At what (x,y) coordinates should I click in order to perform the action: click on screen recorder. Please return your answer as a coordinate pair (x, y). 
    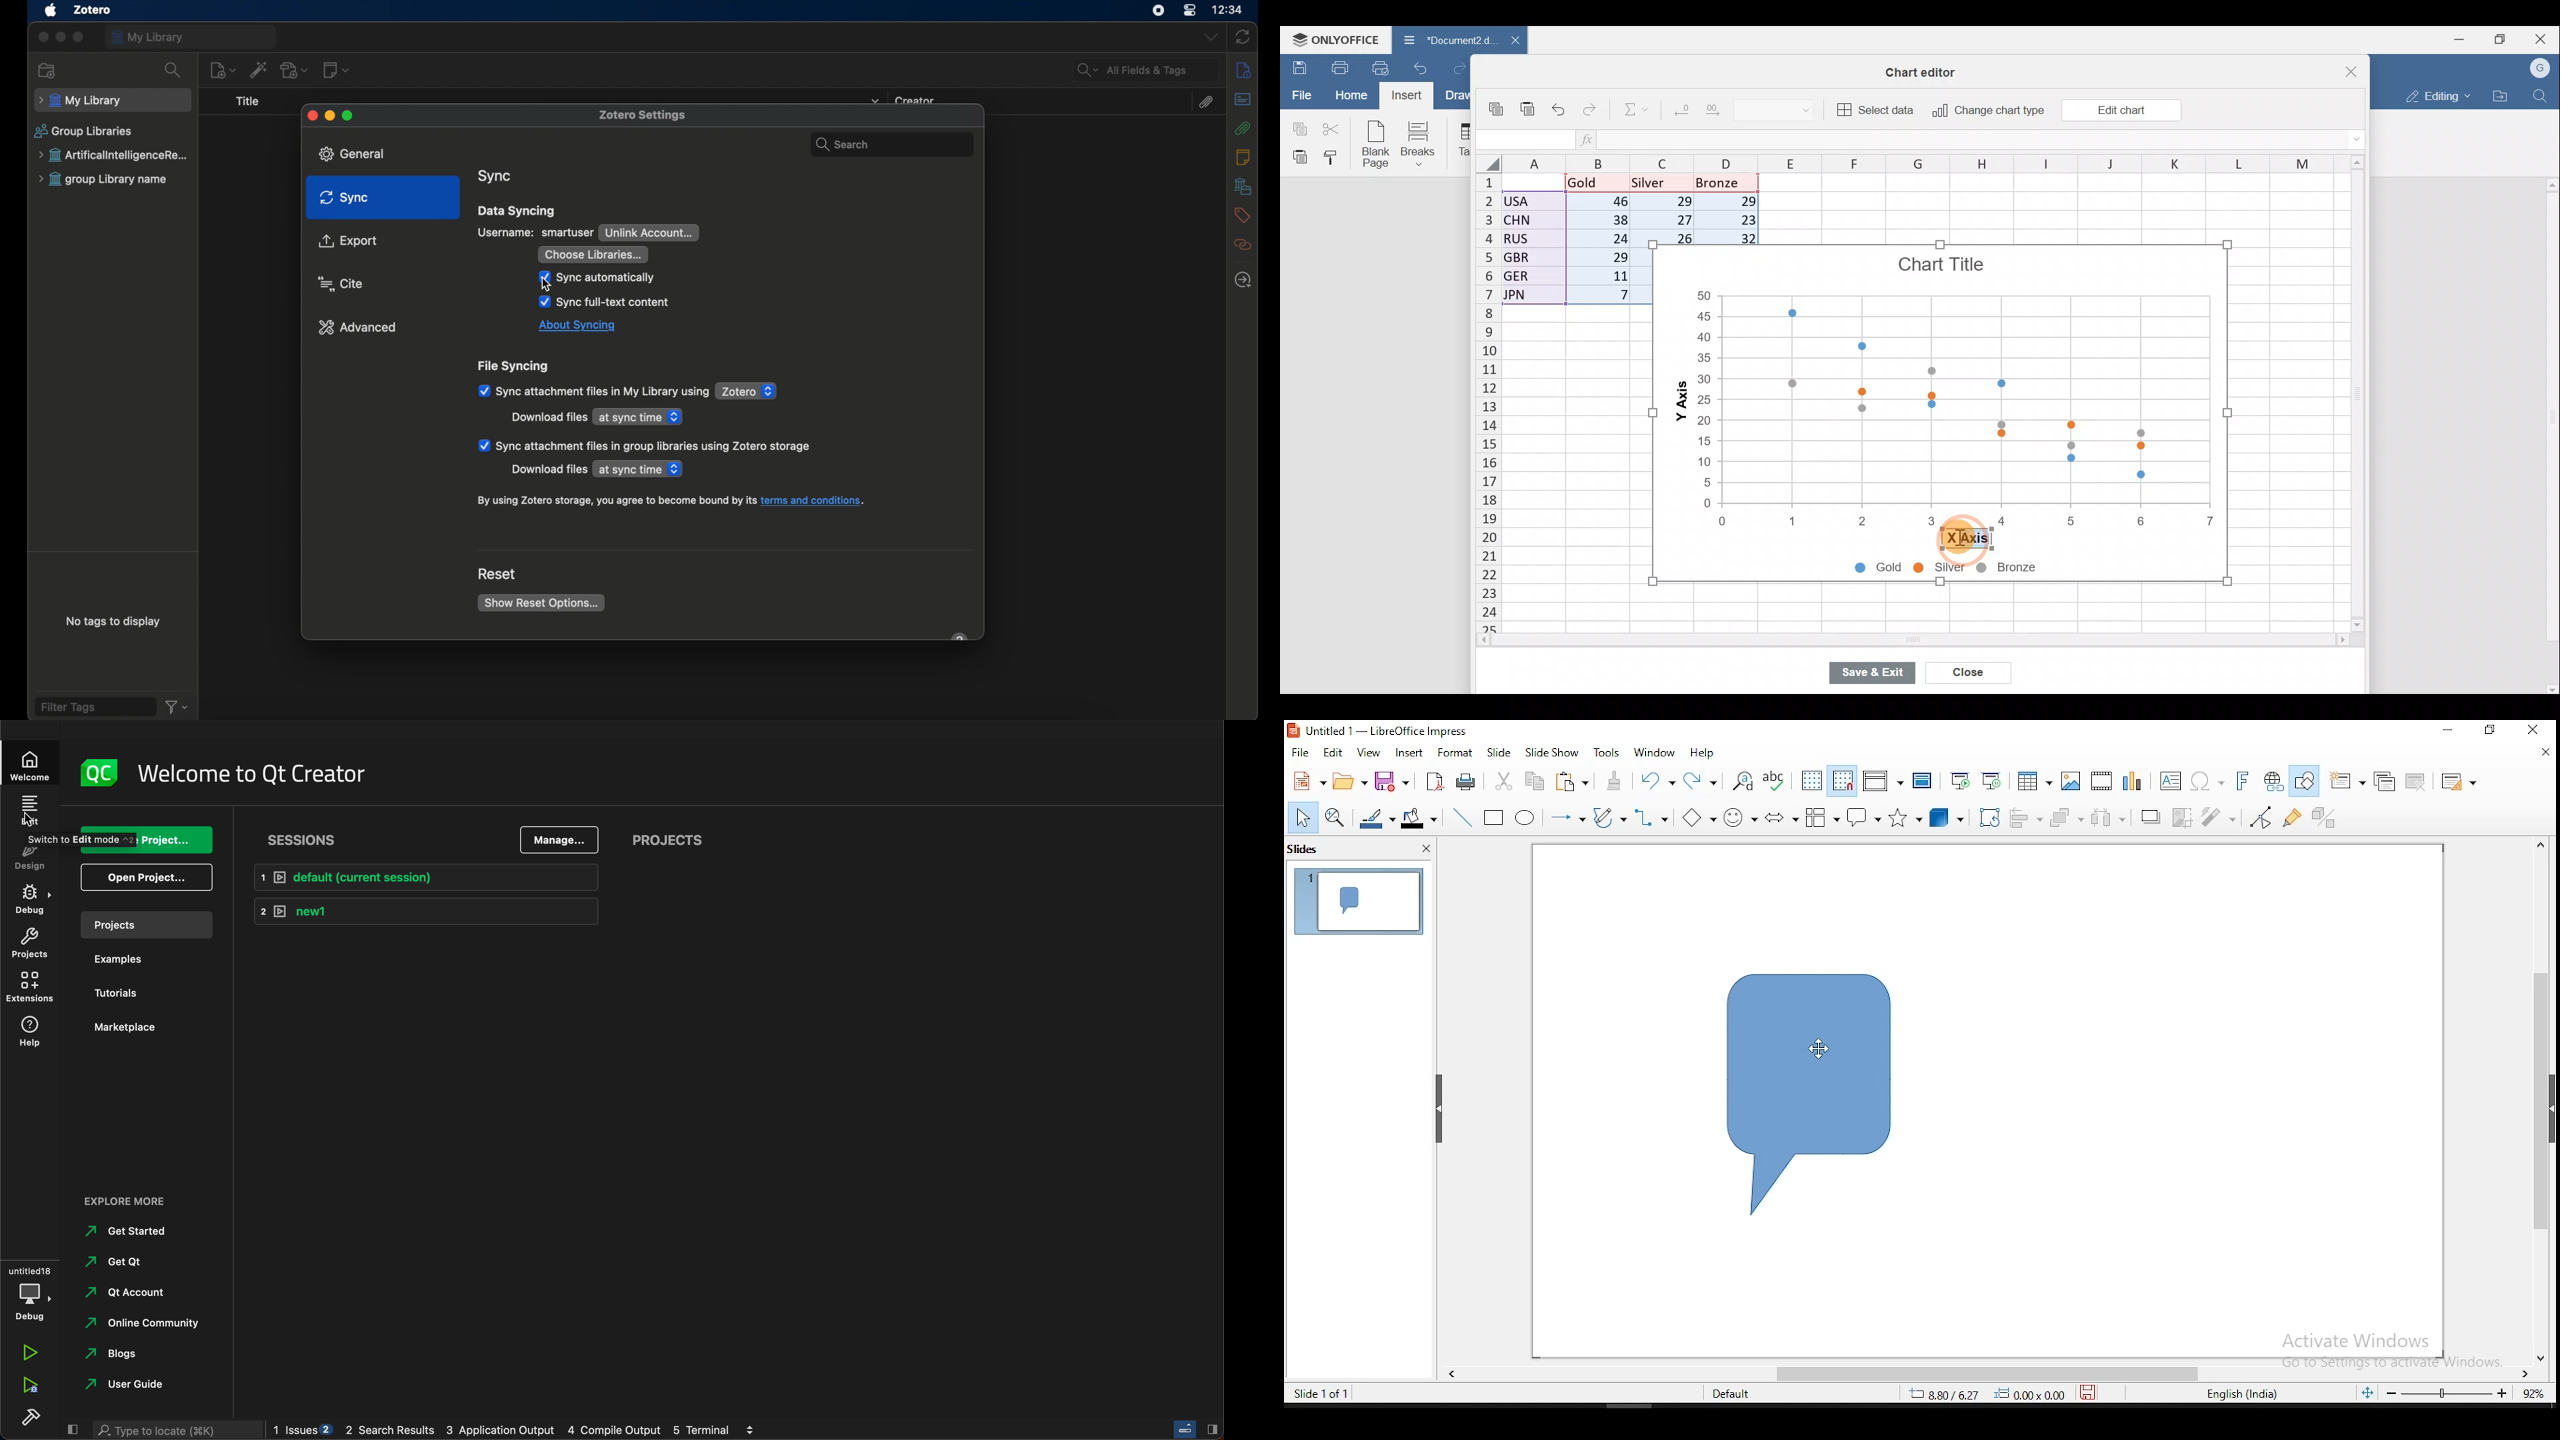
    Looking at the image, I should click on (1155, 11).